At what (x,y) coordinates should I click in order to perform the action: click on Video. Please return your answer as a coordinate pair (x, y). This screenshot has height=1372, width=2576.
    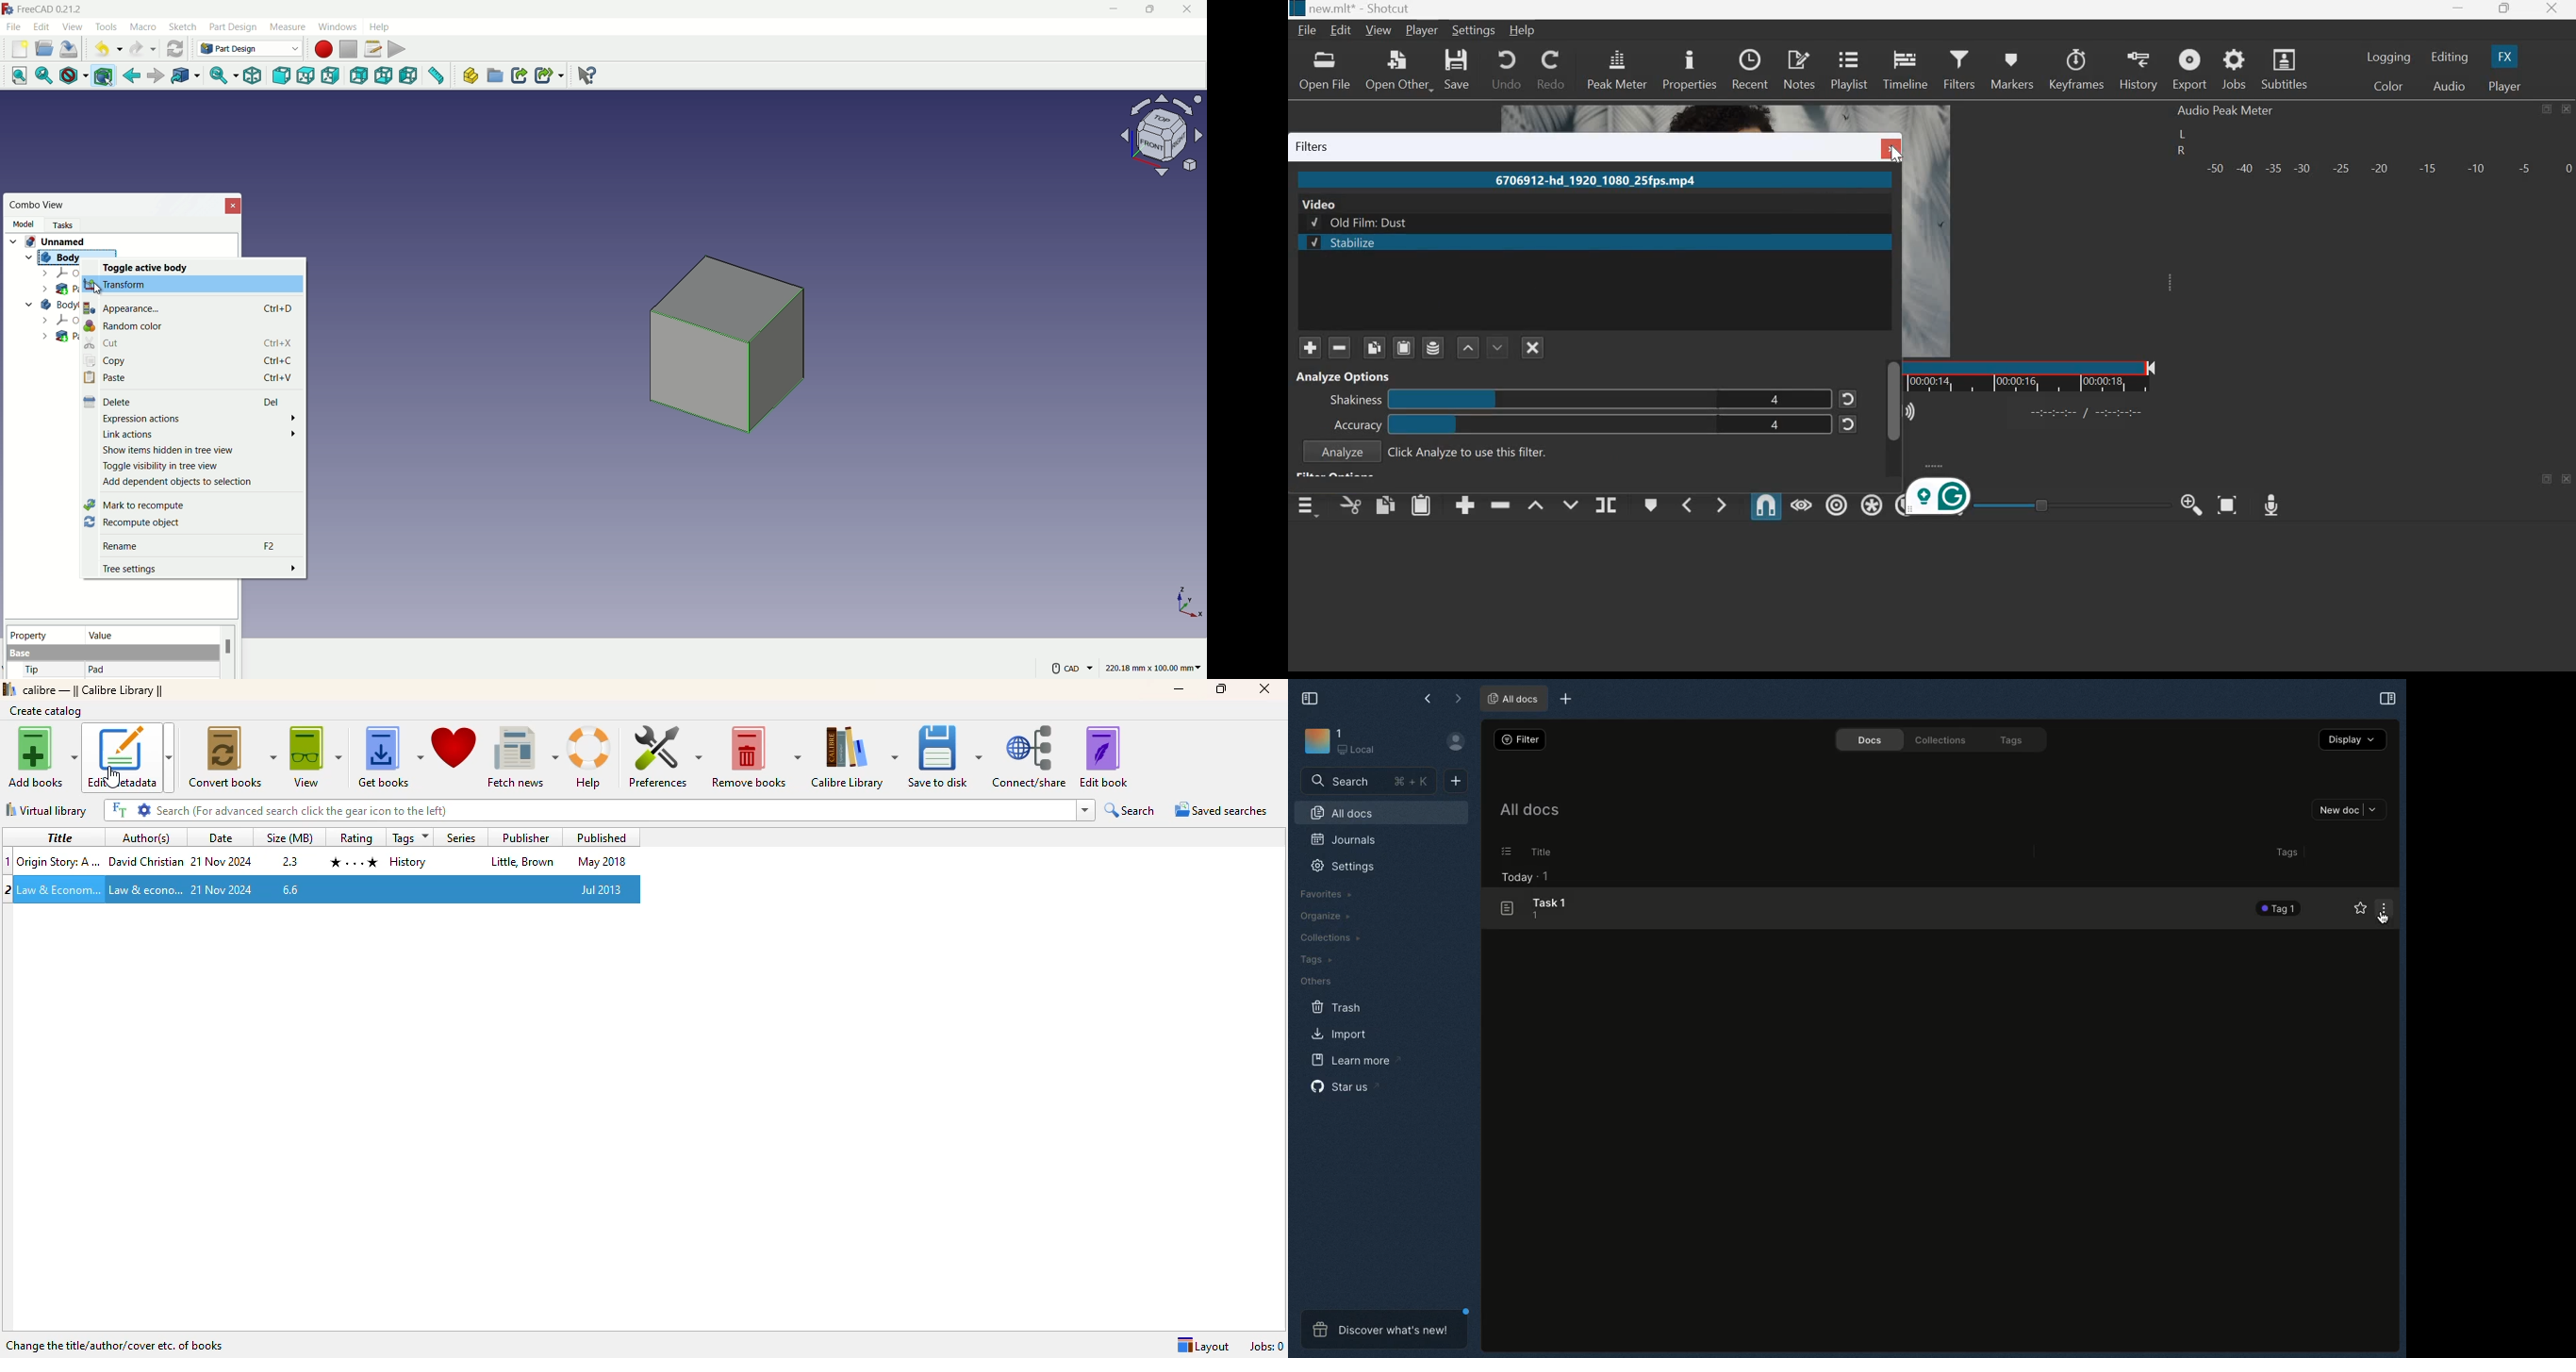
    Looking at the image, I should click on (1321, 204).